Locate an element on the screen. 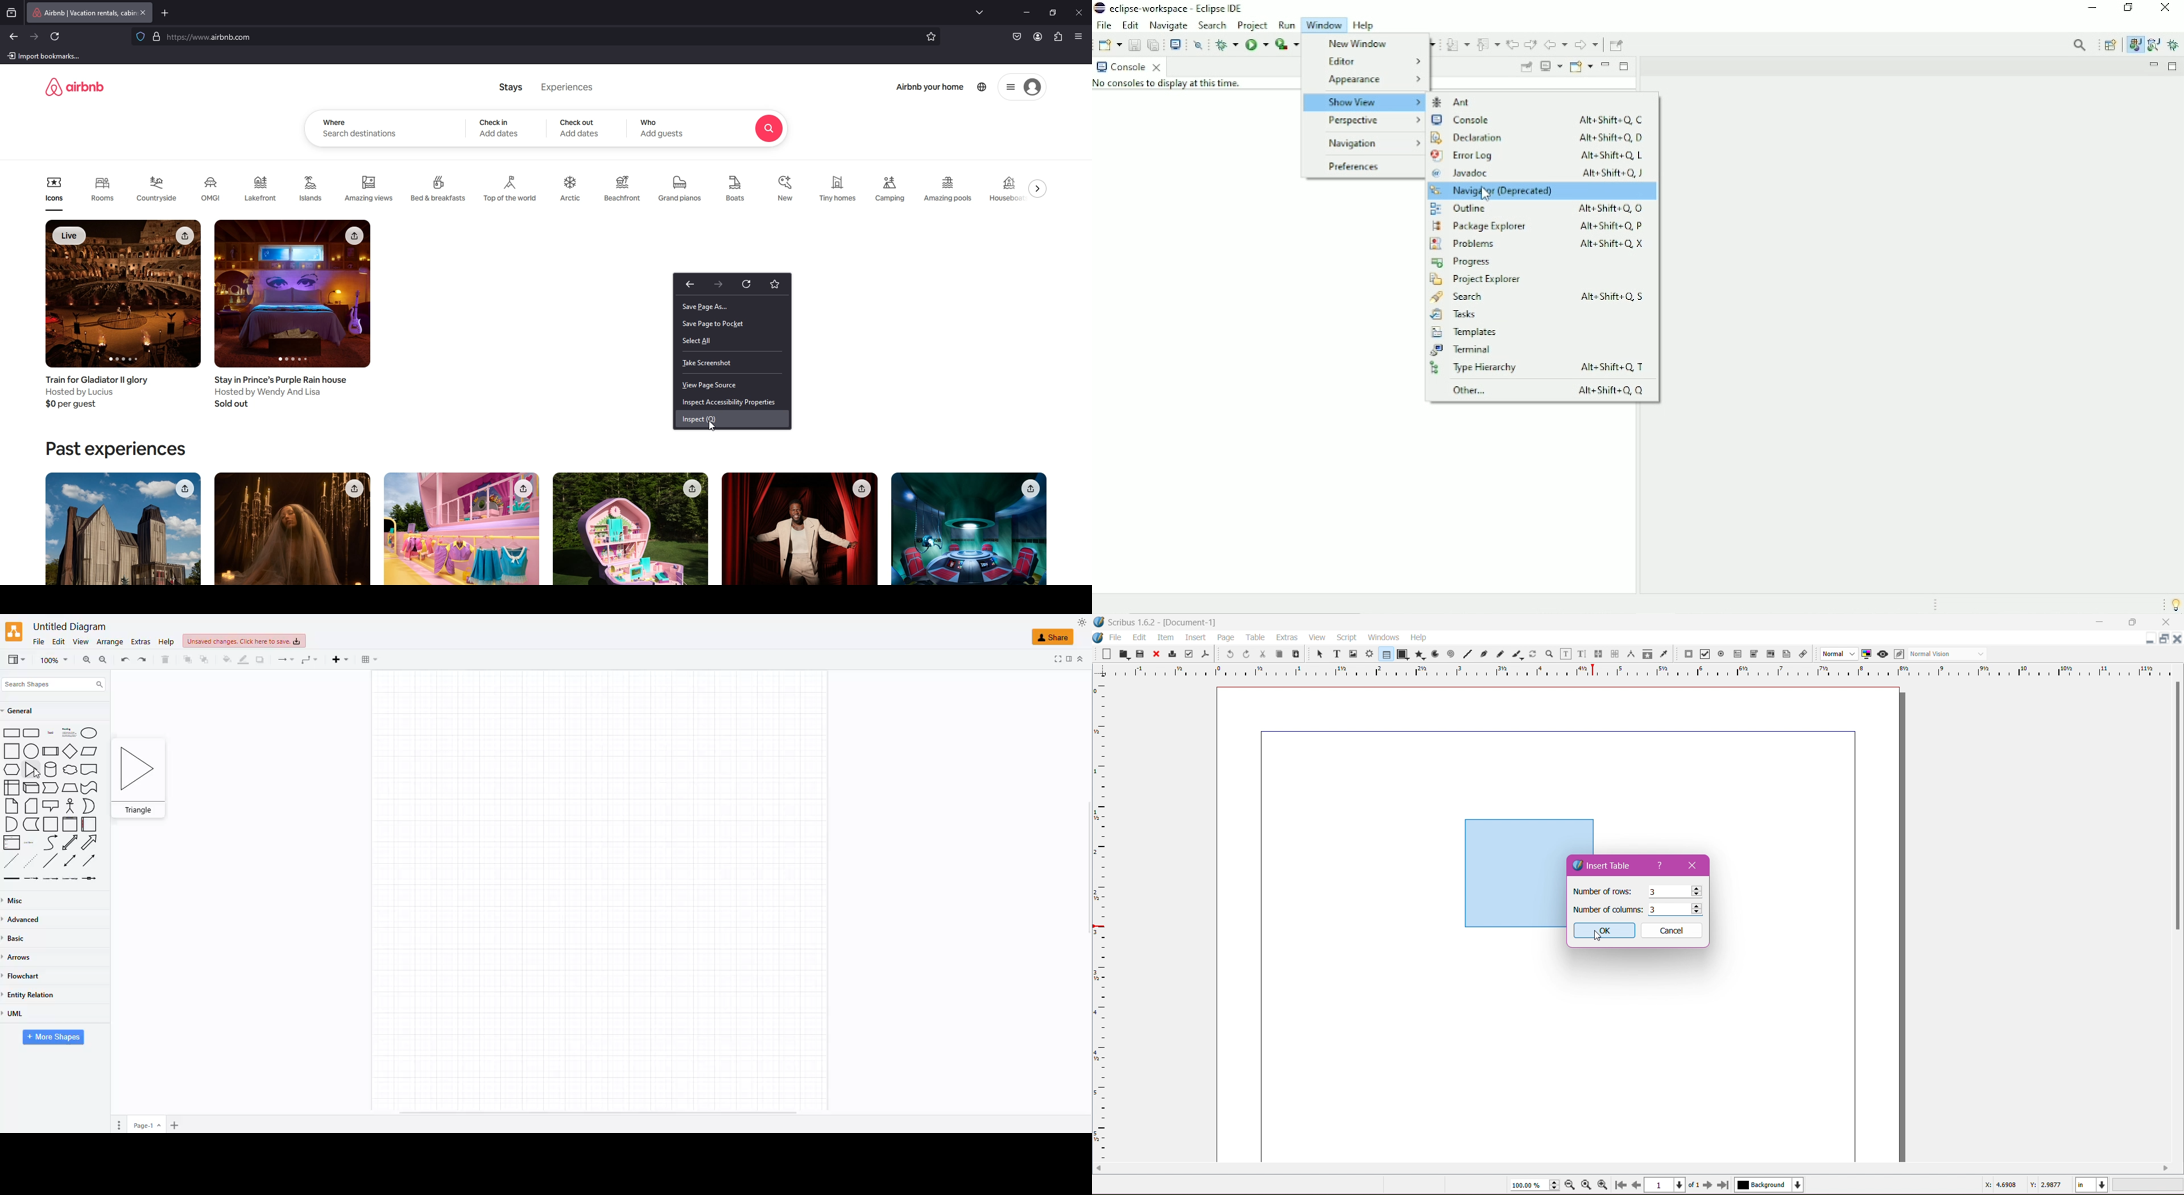 Image resolution: width=2184 pixels, height=1204 pixels. Maximize is located at coordinates (2133, 622).